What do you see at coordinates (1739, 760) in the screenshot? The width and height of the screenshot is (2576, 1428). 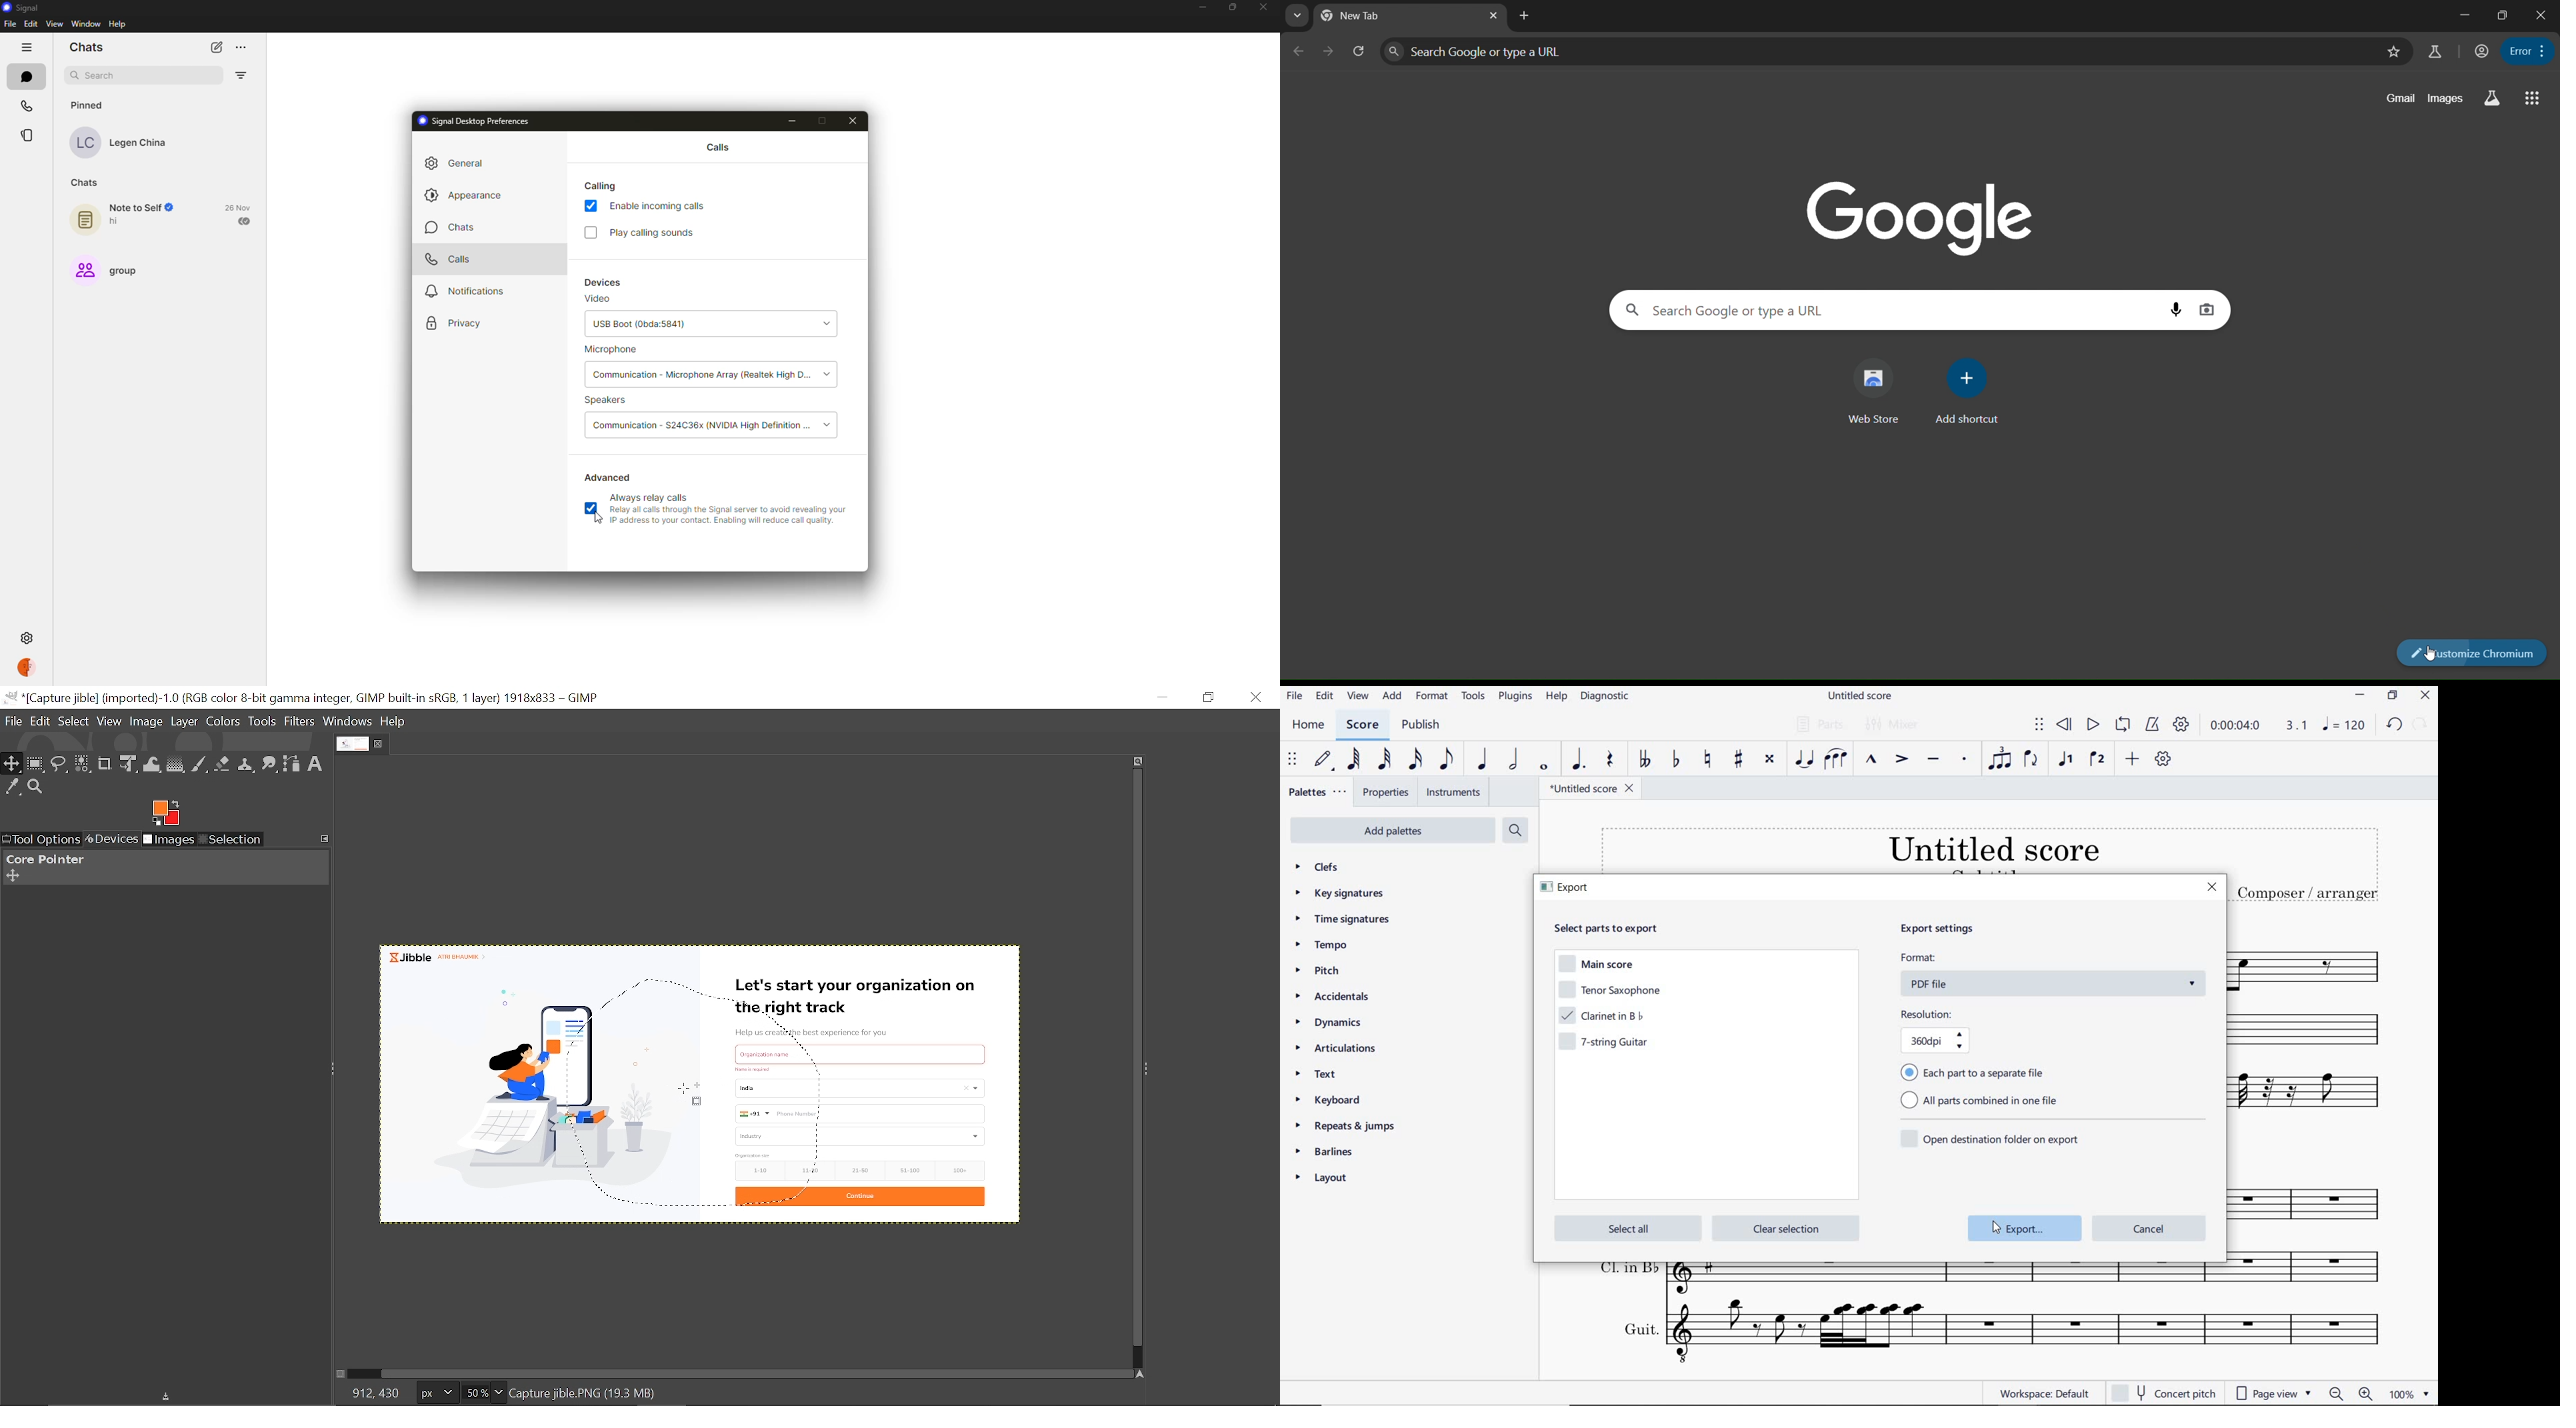 I see `TOGGLE SHARP` at bounding box center [1739, 760].